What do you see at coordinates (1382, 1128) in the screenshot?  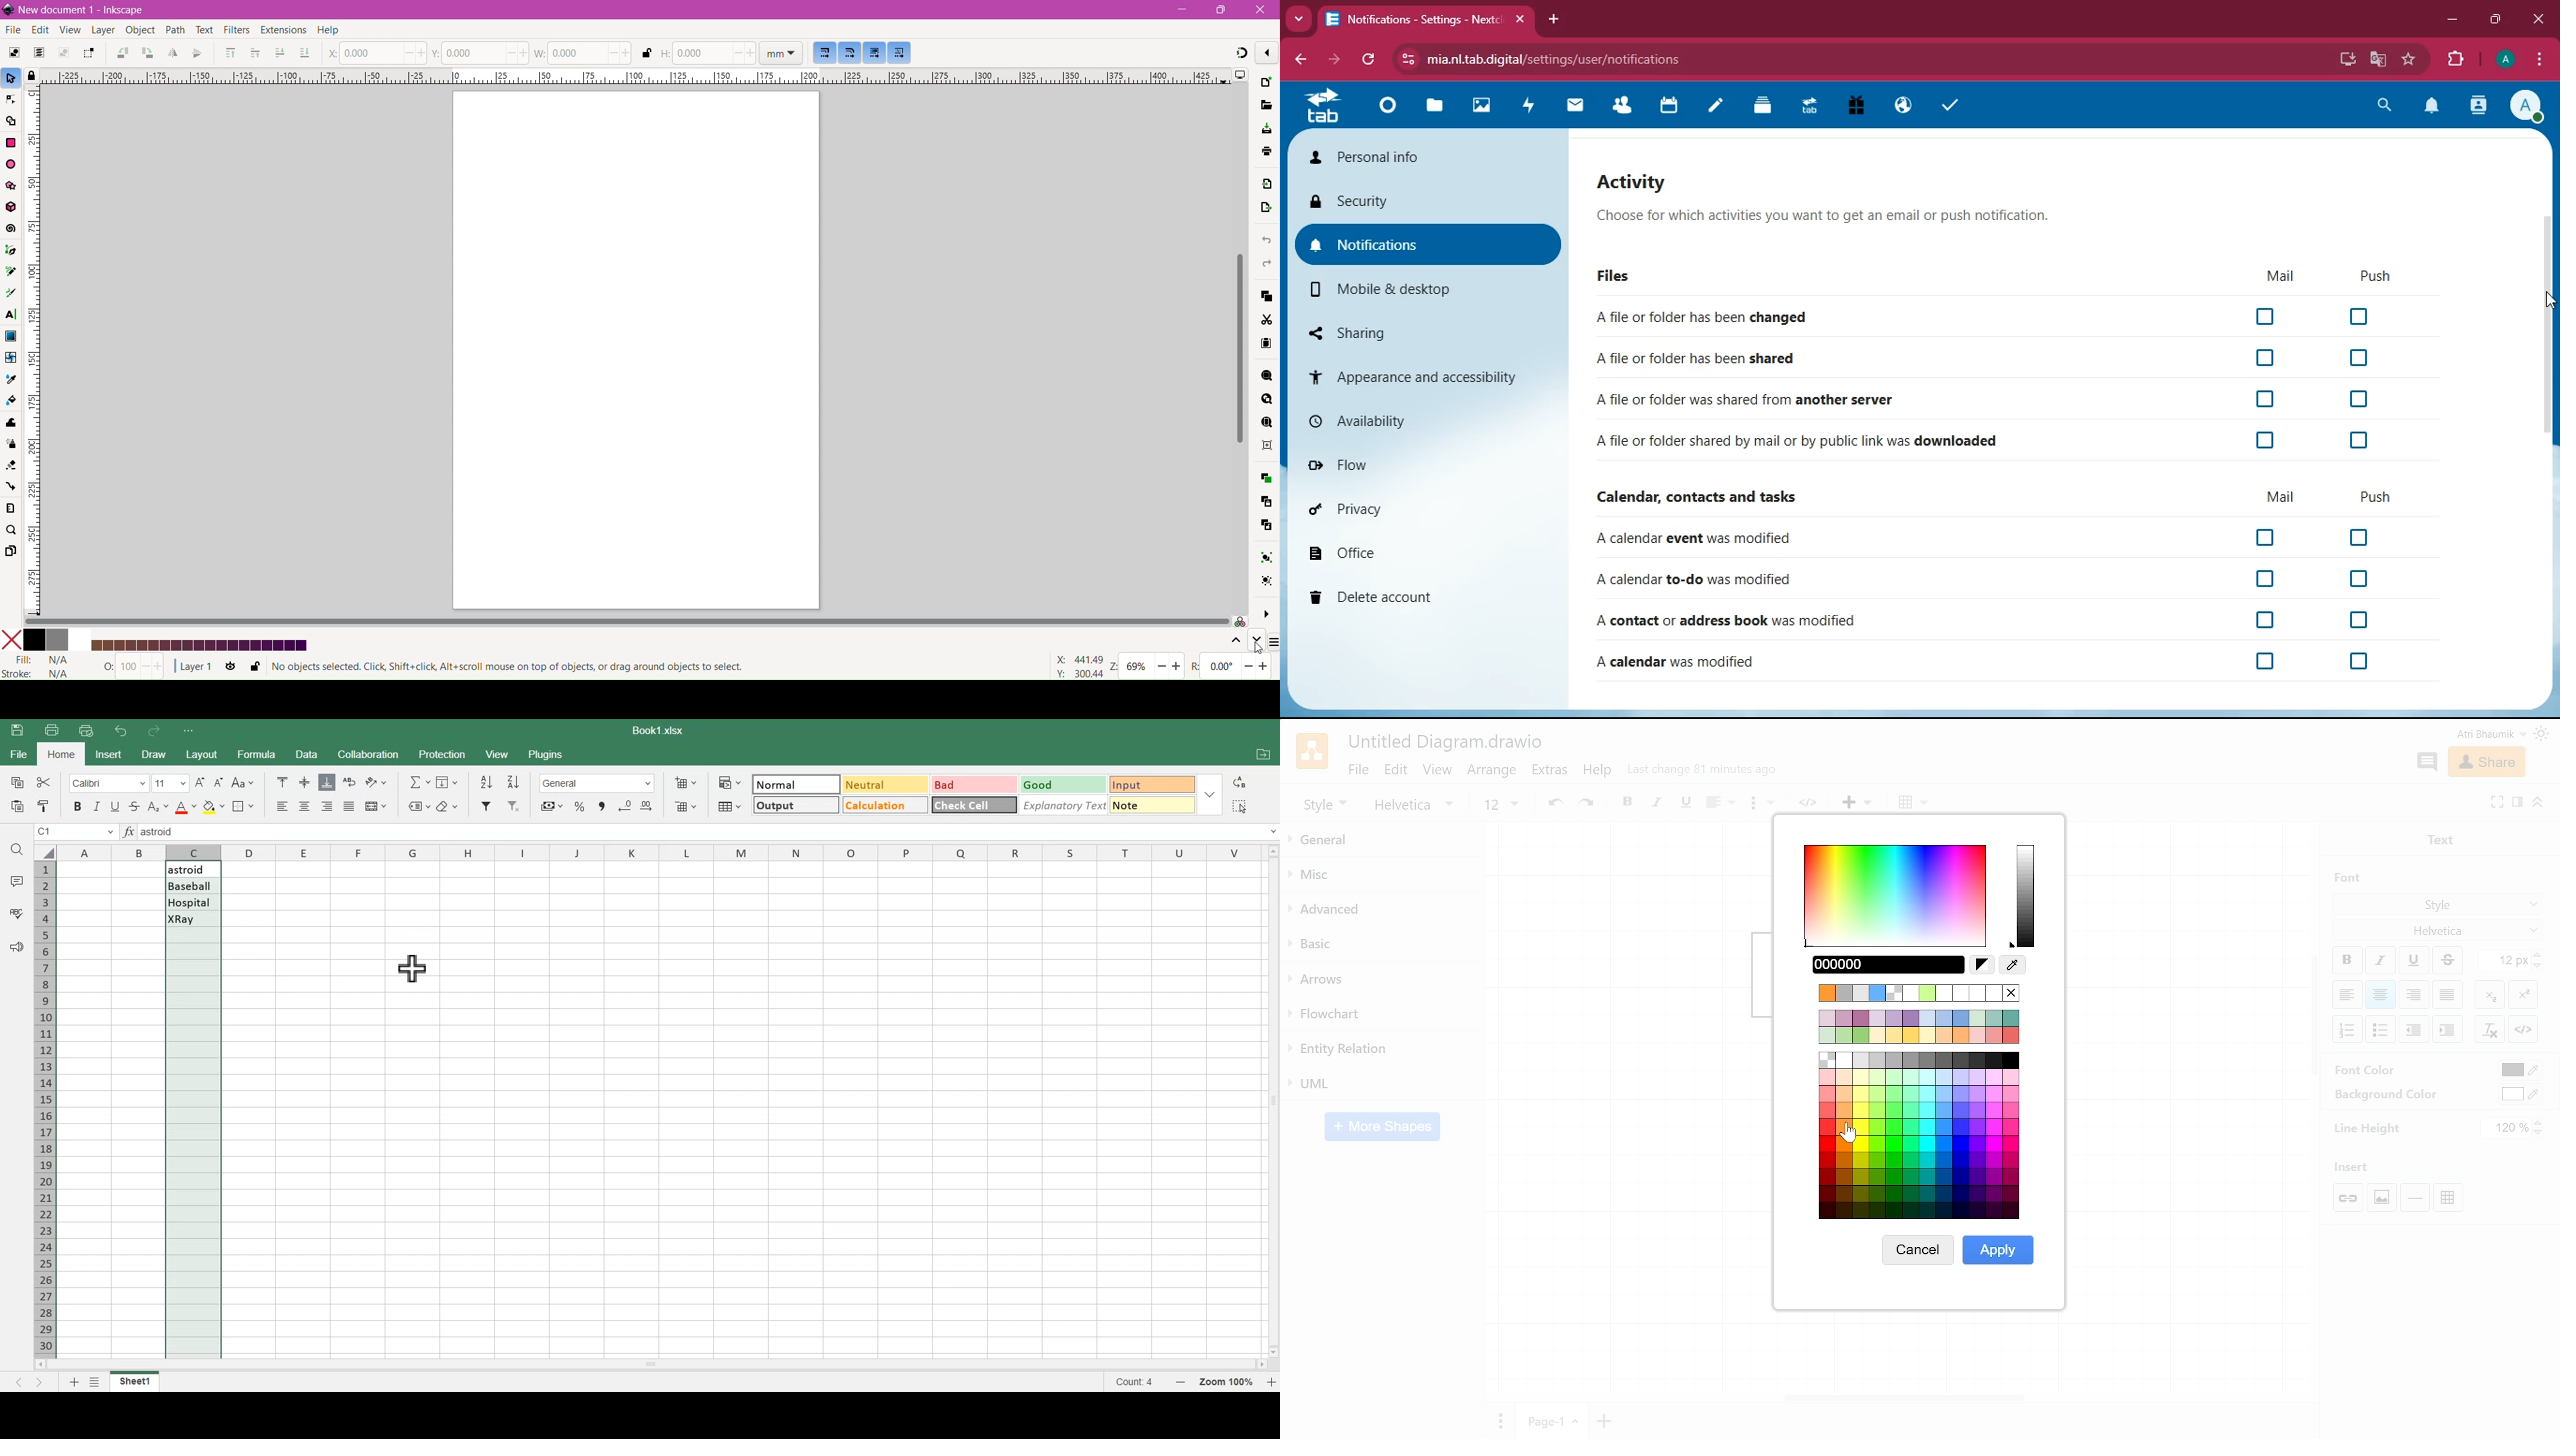 I see `More shapes` at bounding box center [1382, 1128].